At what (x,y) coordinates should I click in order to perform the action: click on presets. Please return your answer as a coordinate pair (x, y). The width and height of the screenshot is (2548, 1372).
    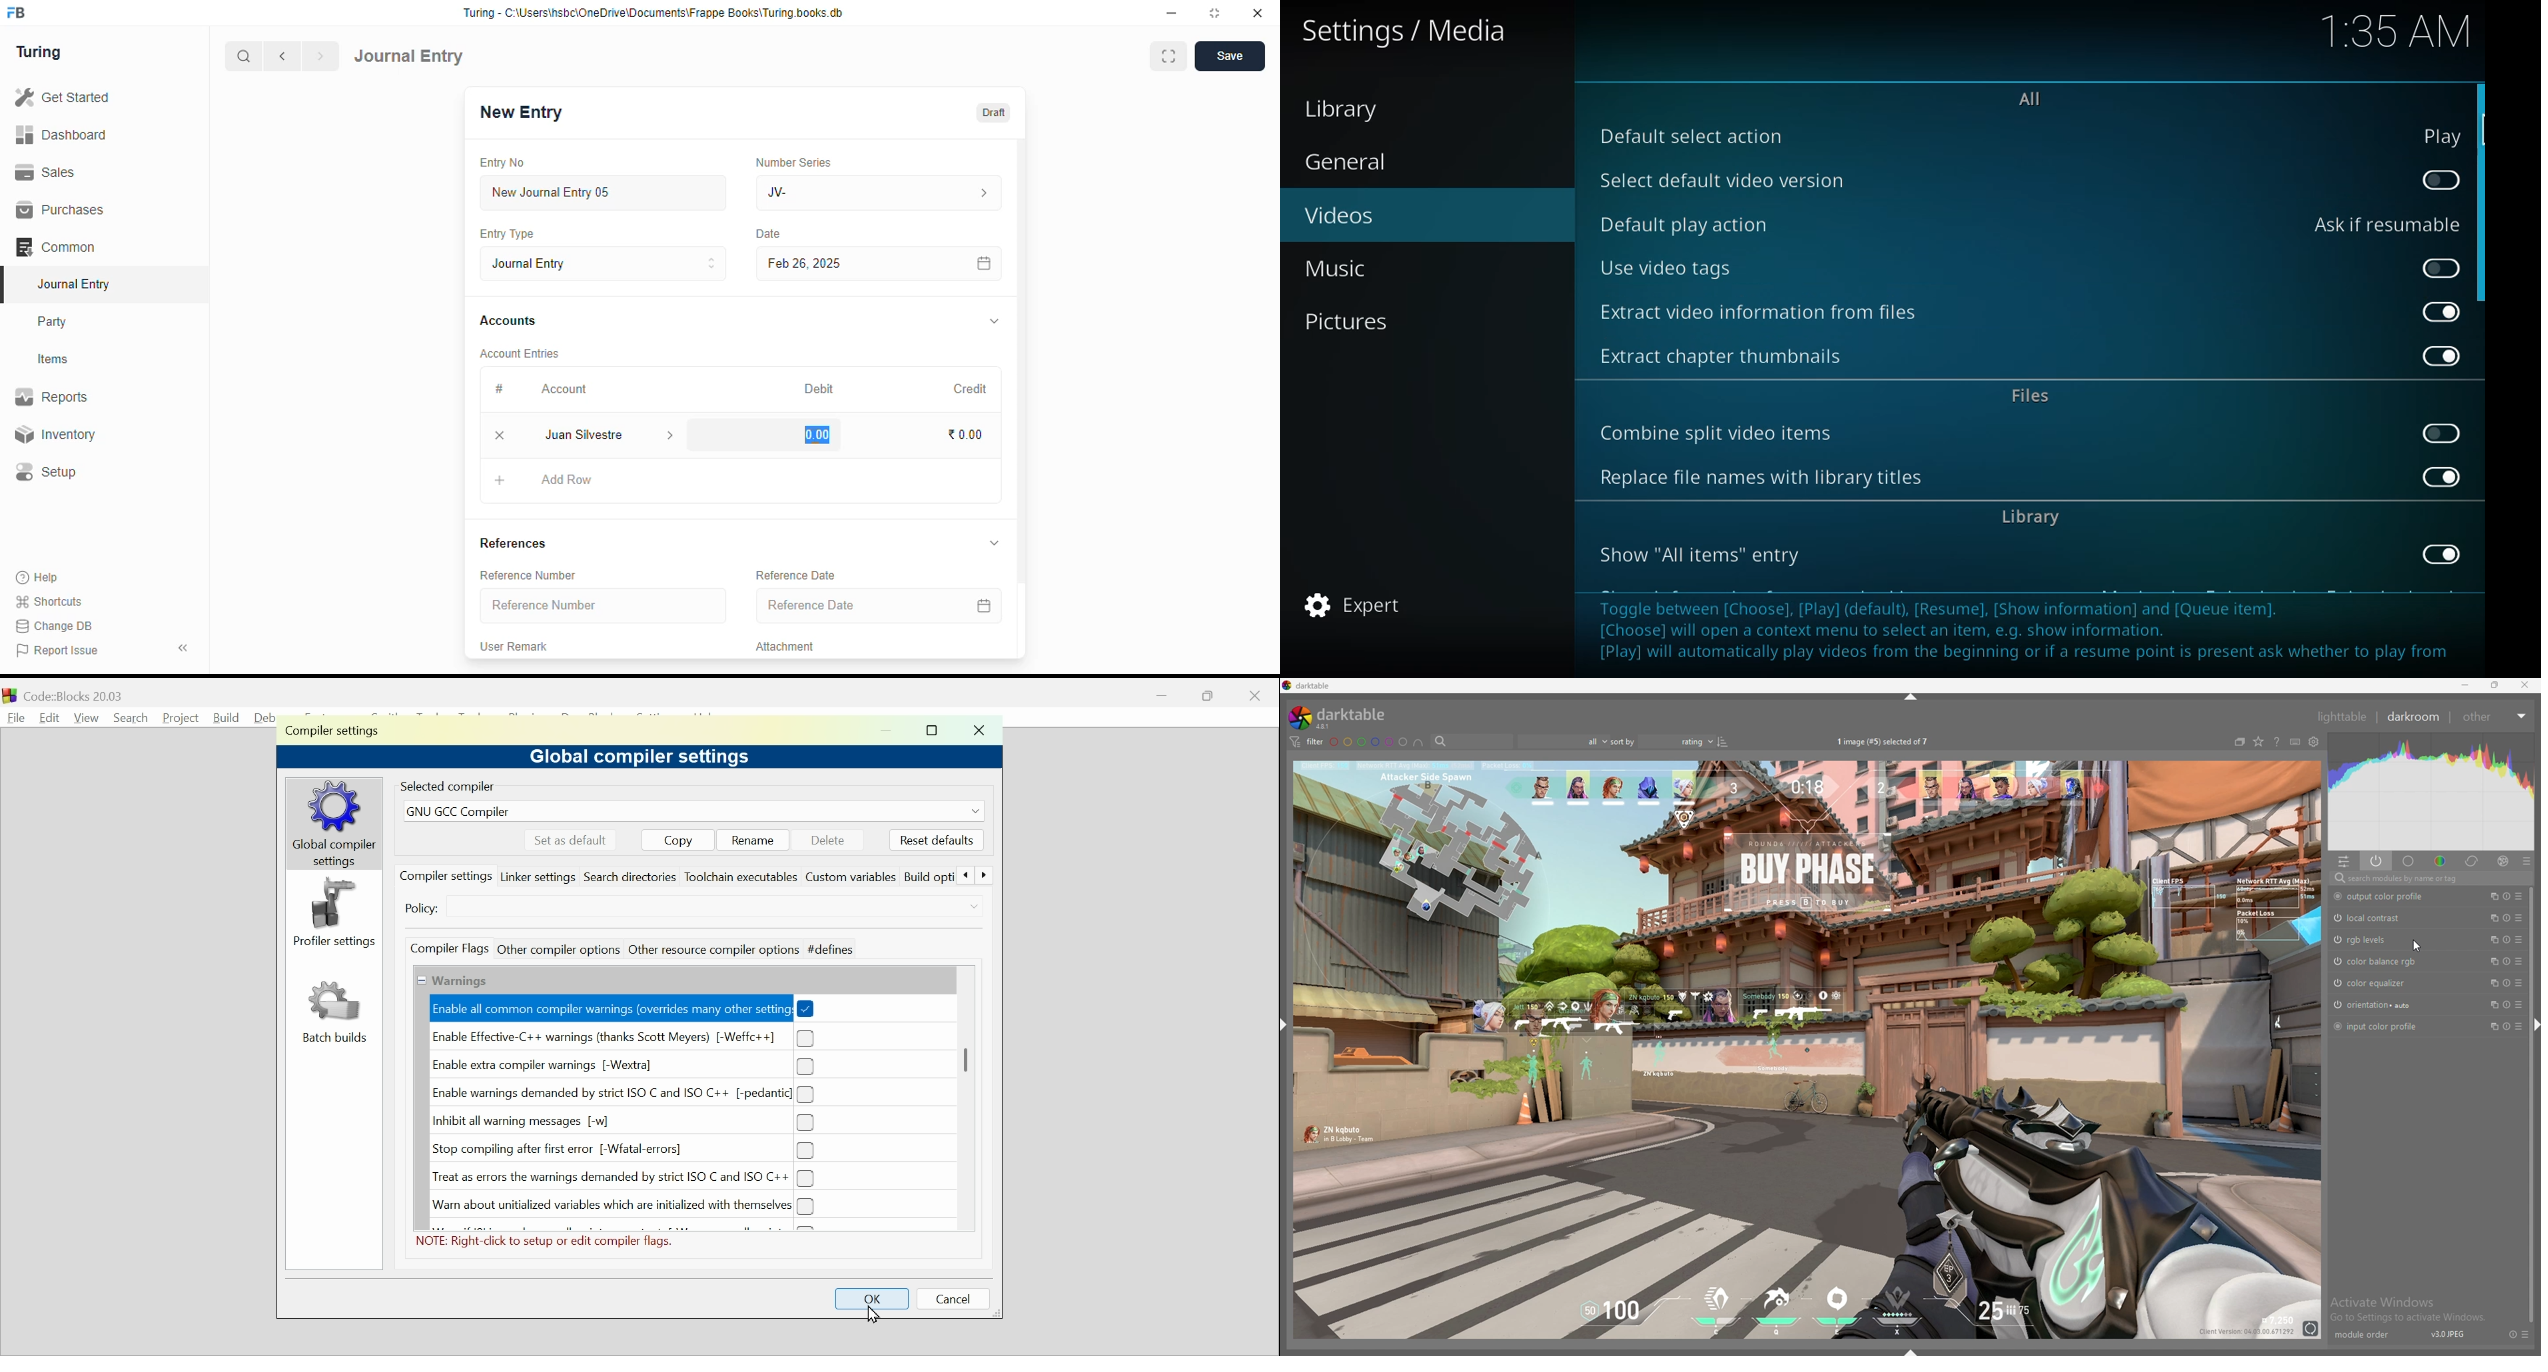
    Looking at the image, I should click on (2520, 917).